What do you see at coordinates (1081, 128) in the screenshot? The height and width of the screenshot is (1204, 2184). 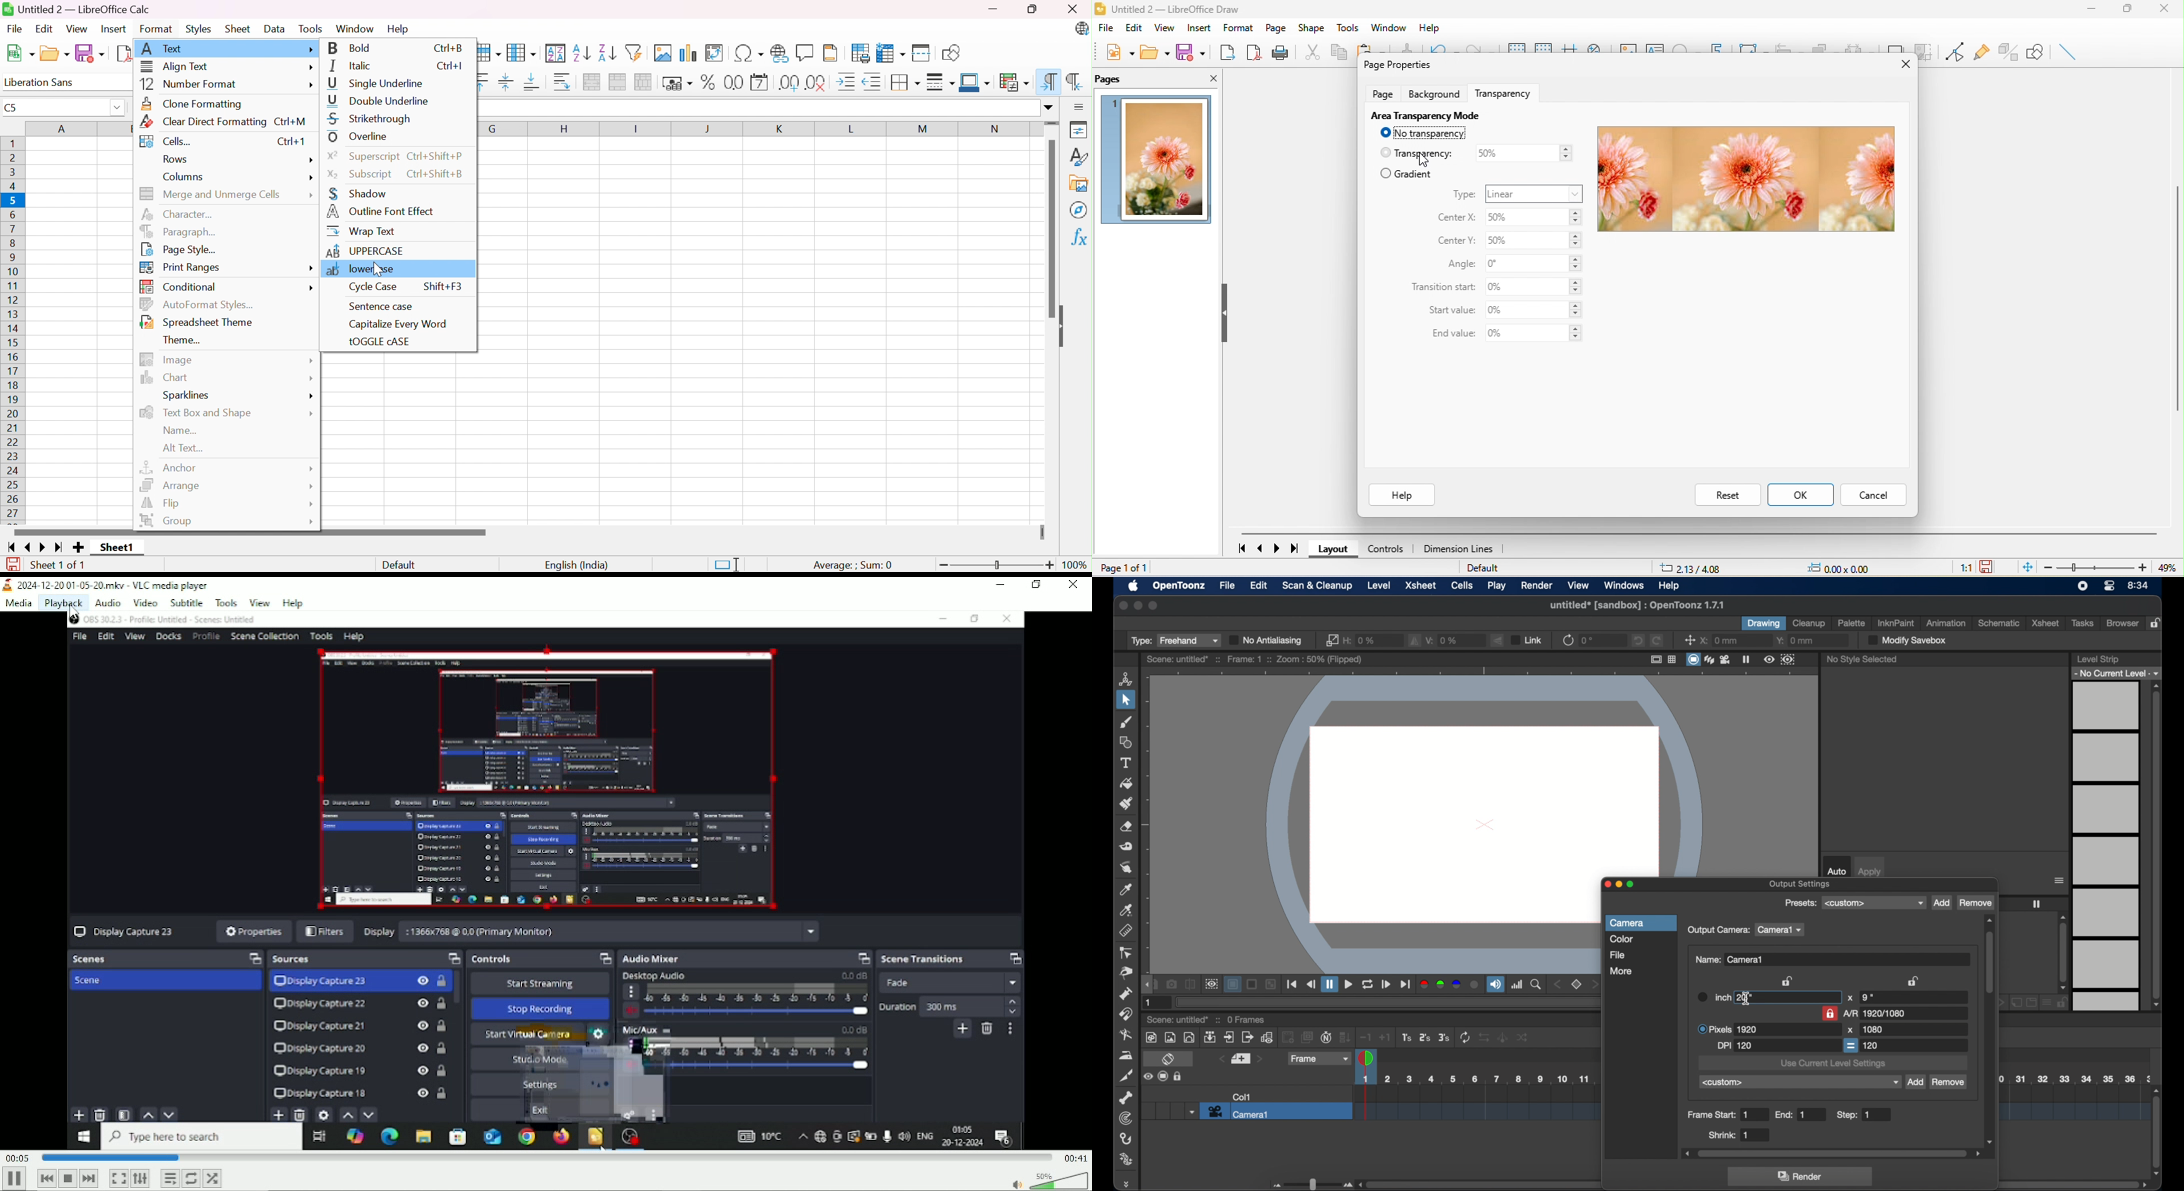 I see `Properties` at bounding box center [1081, 128].